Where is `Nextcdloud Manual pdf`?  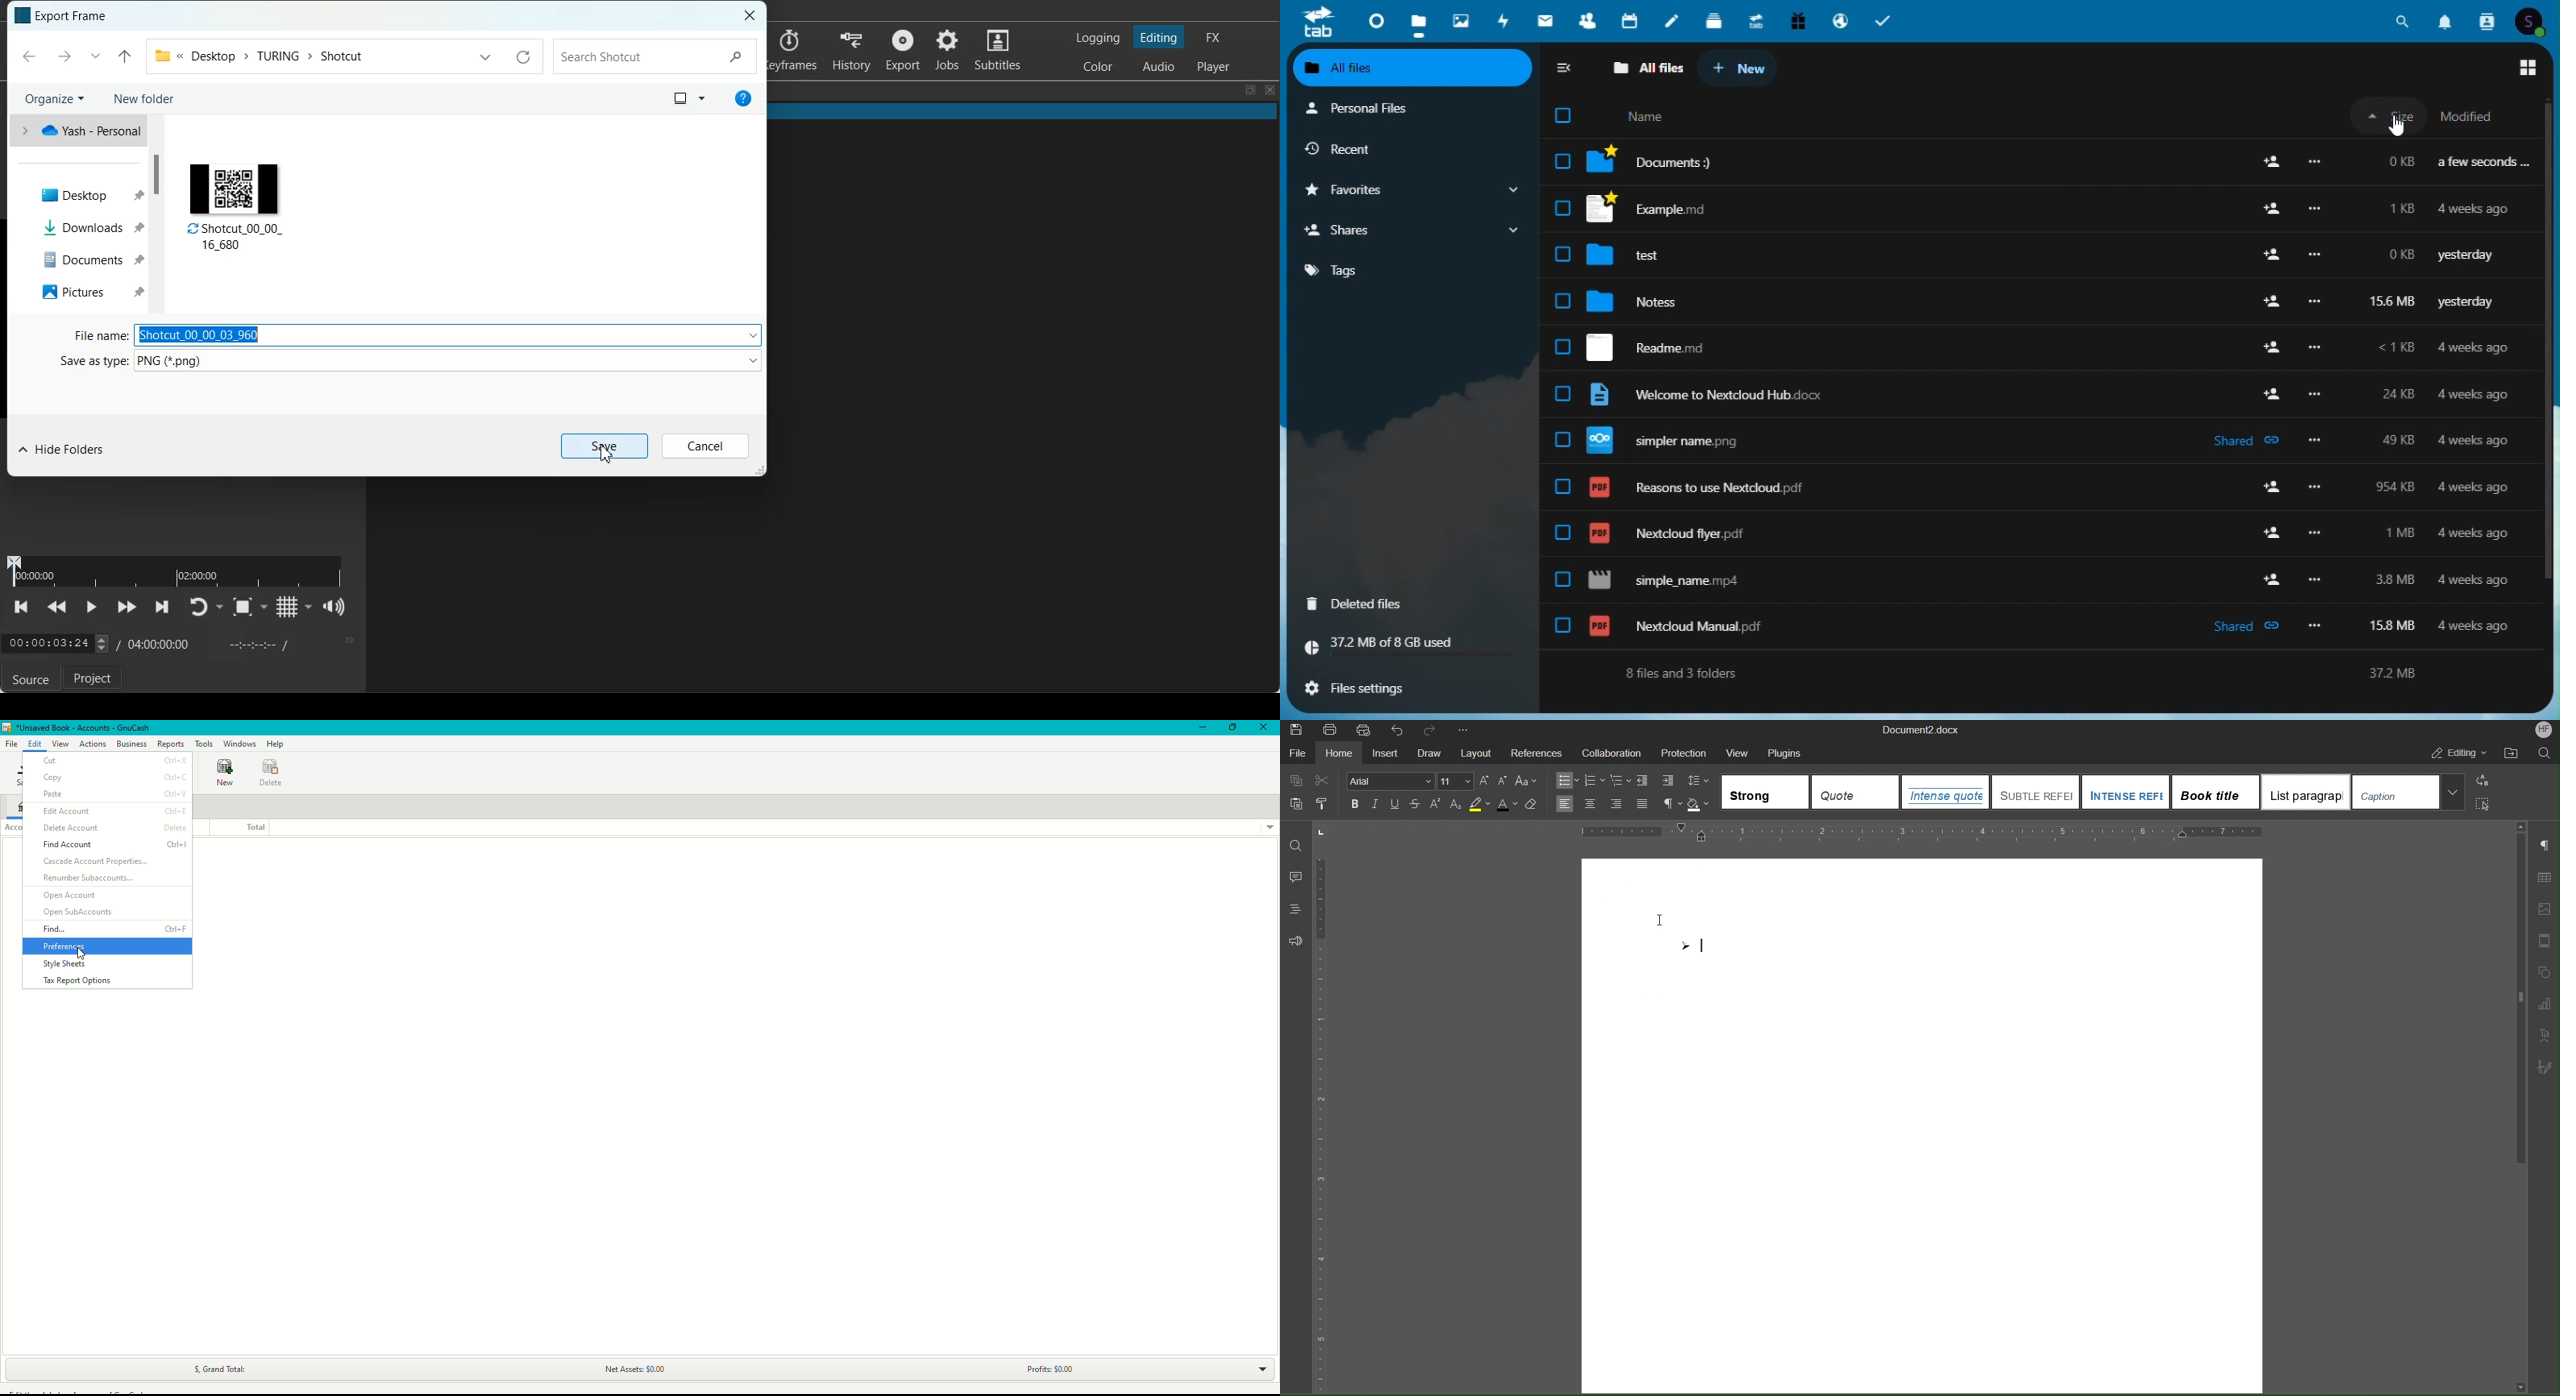
Nextcdloud Manual pdf is located at coordinates (2032, 444).